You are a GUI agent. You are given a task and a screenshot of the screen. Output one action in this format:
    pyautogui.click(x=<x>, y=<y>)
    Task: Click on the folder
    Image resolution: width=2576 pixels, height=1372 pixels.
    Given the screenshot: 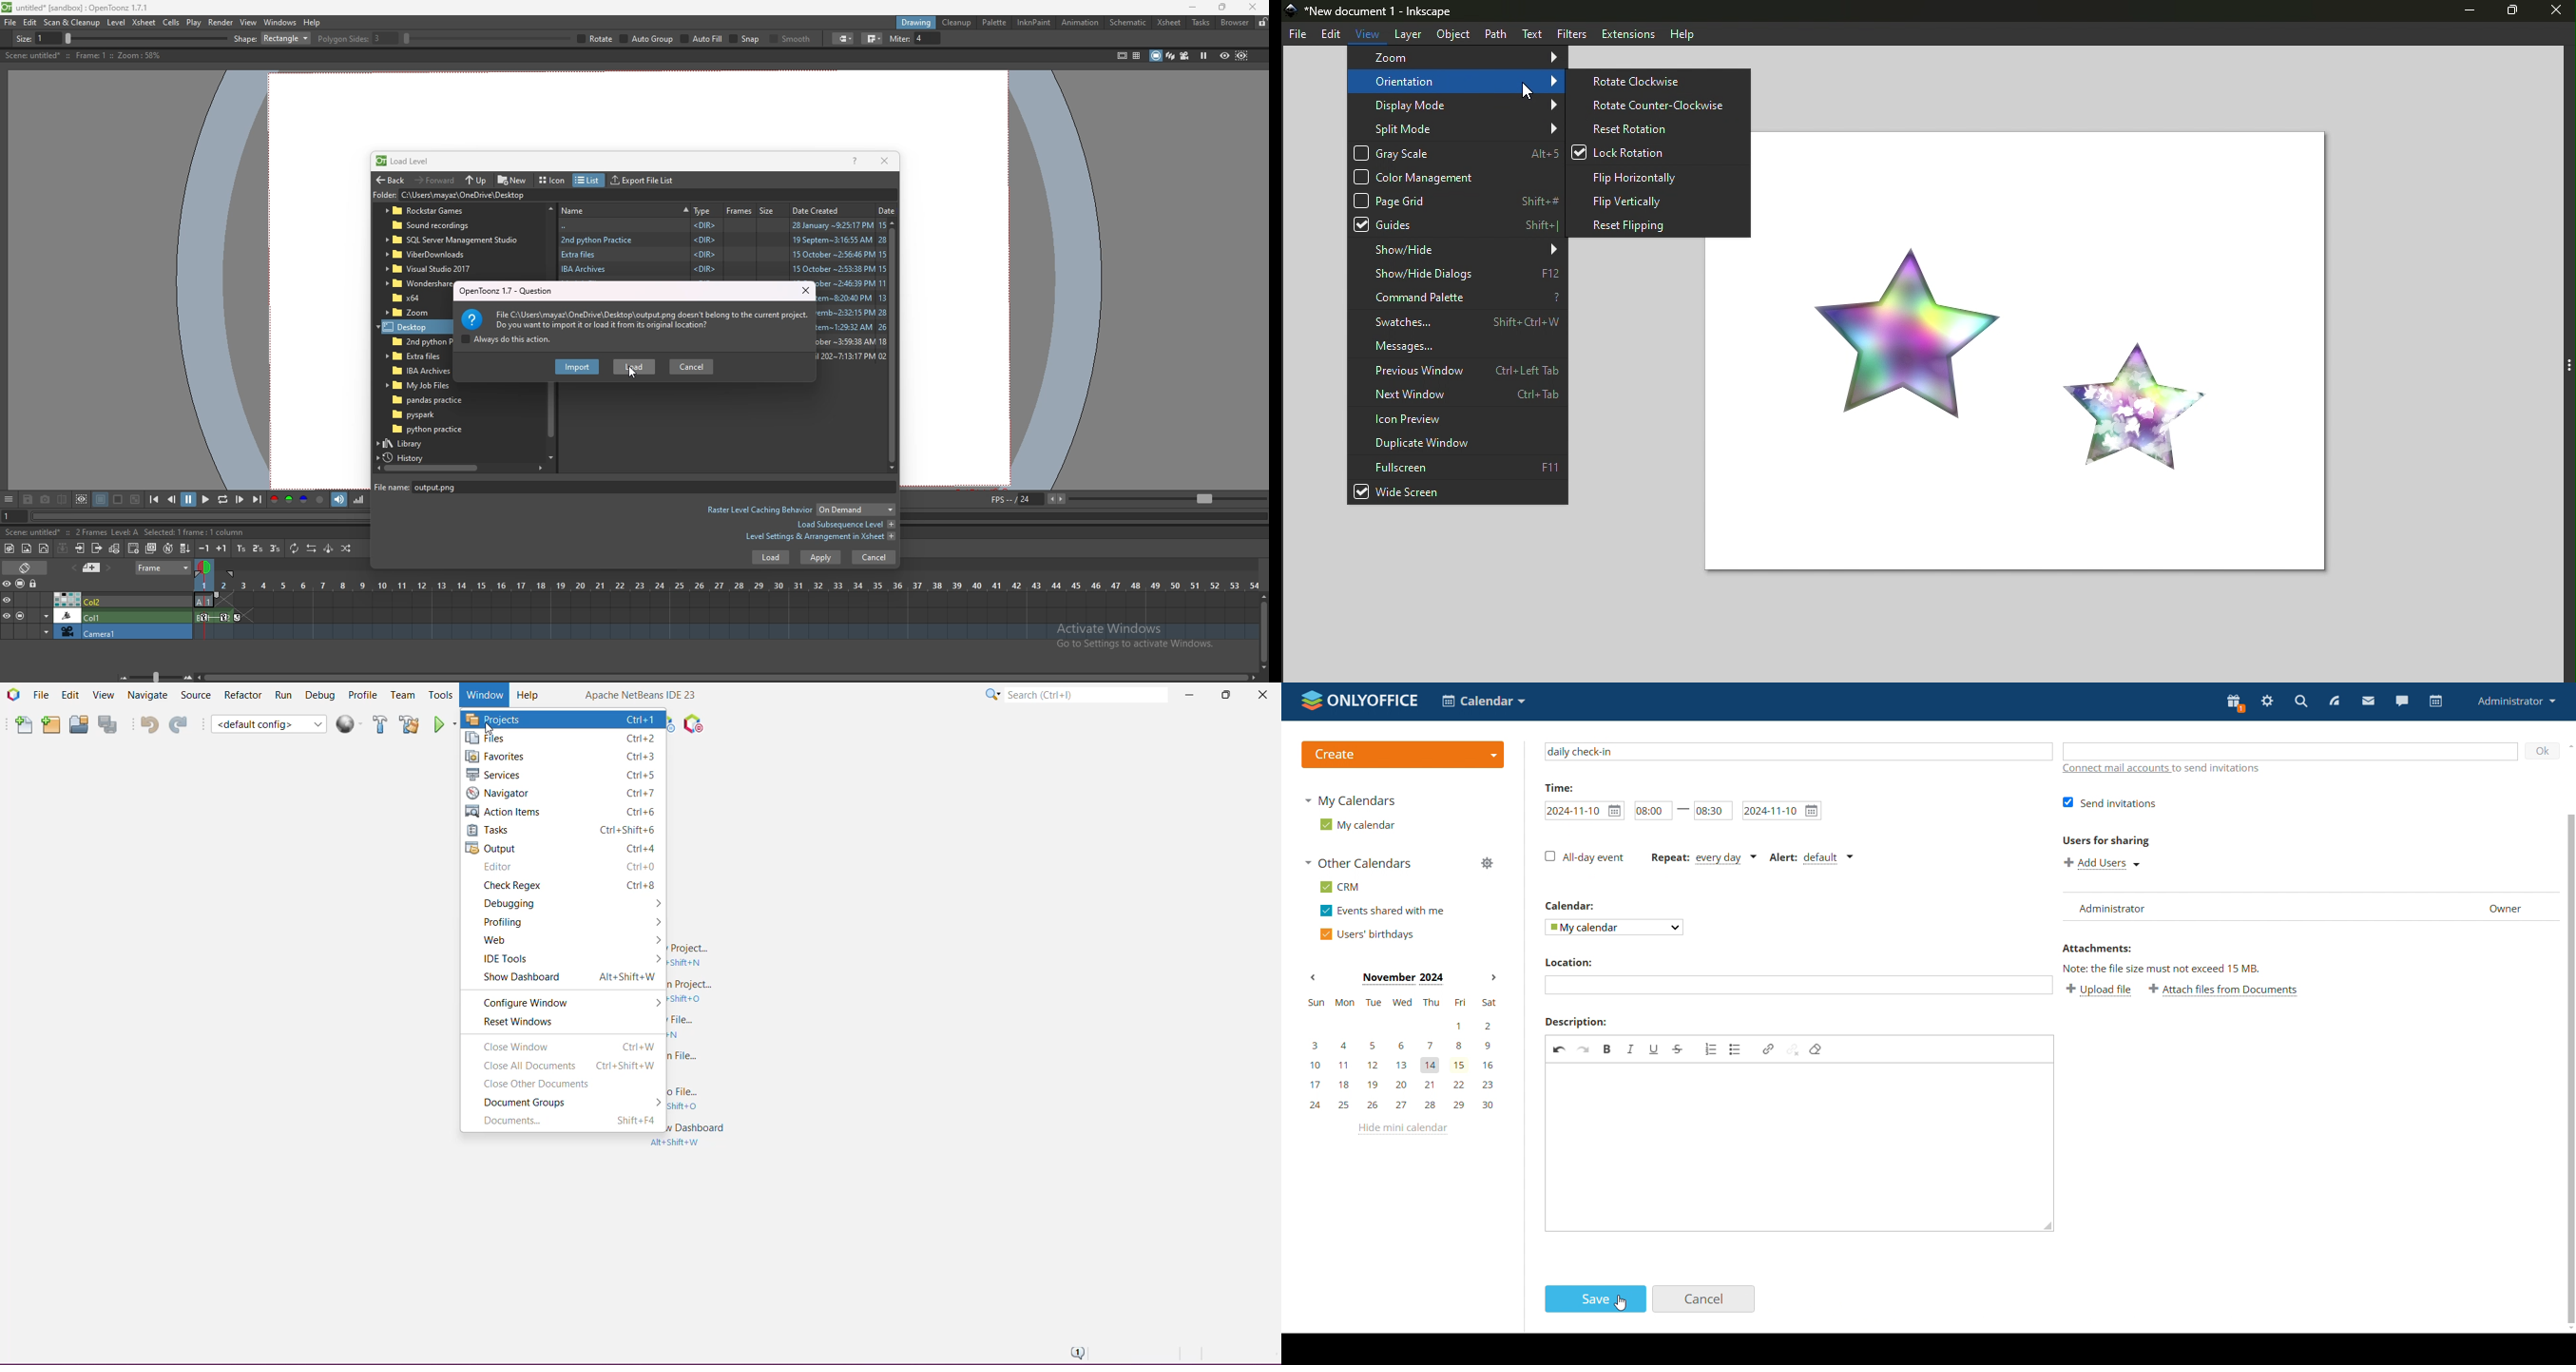 What is the action you would take?
    pyautogui.click(x=452, y=240)
    